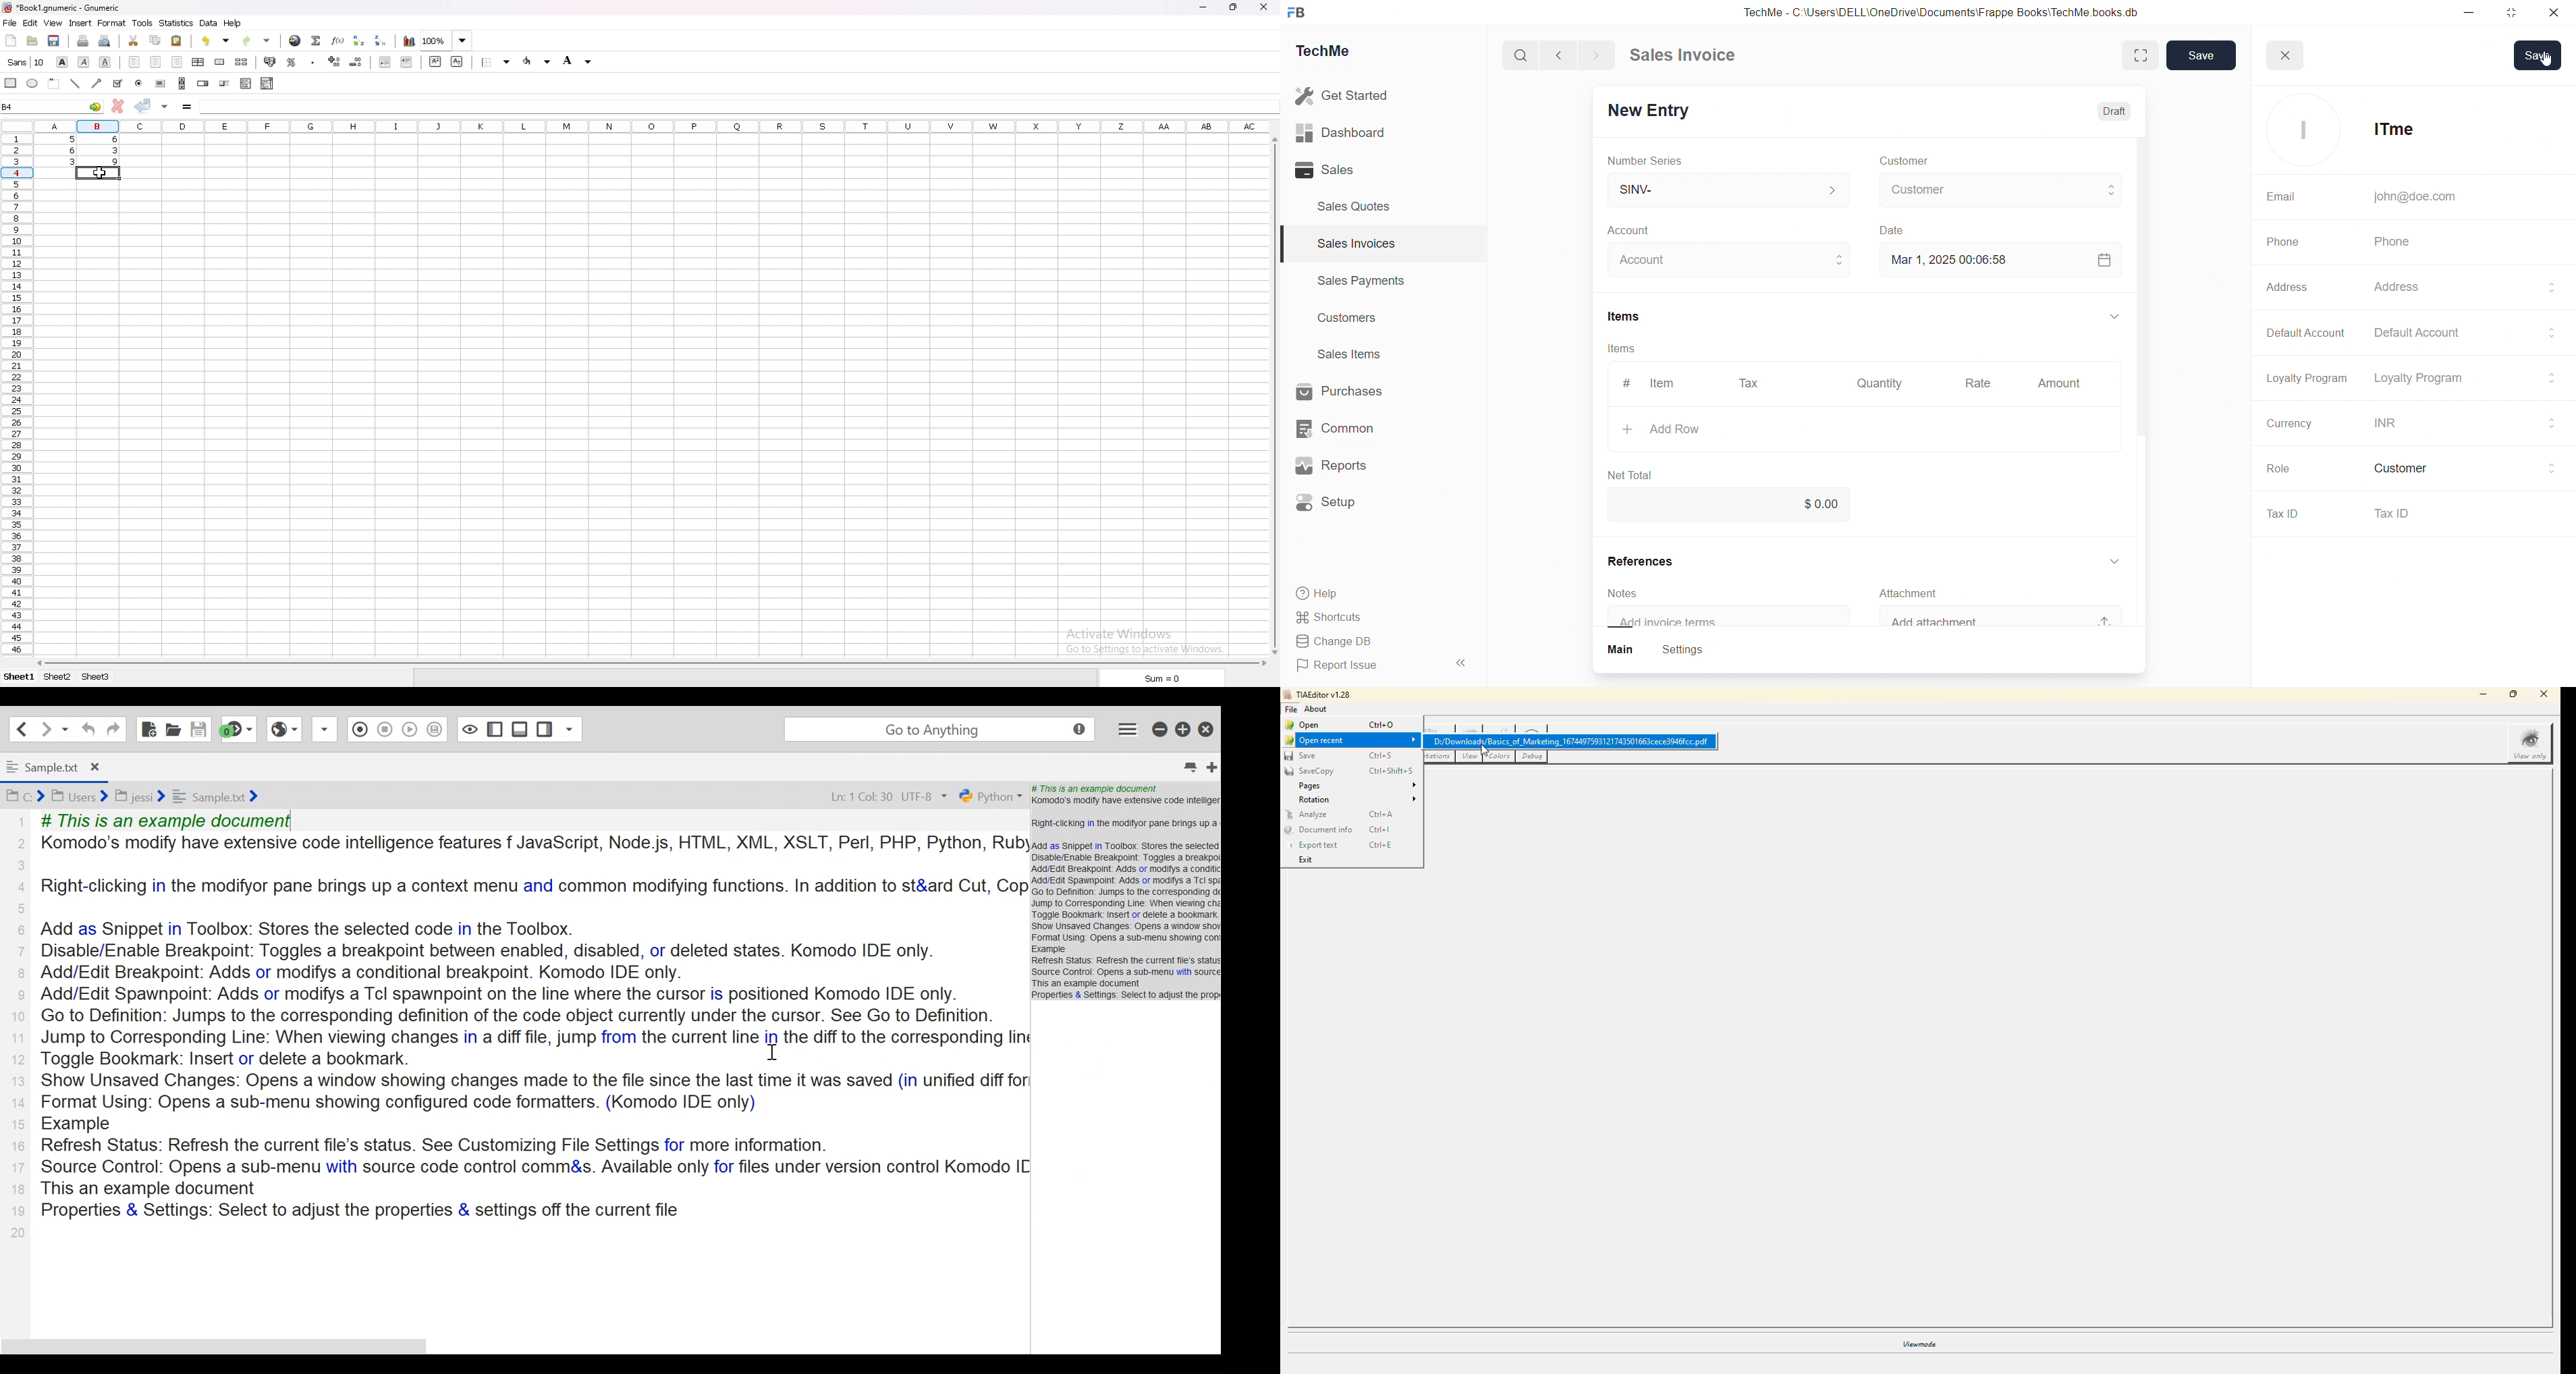  What do you see at coordinates (1350, 246) in the screenshot?
I see `Sales Invoices` at bounding box center [1350, 246].